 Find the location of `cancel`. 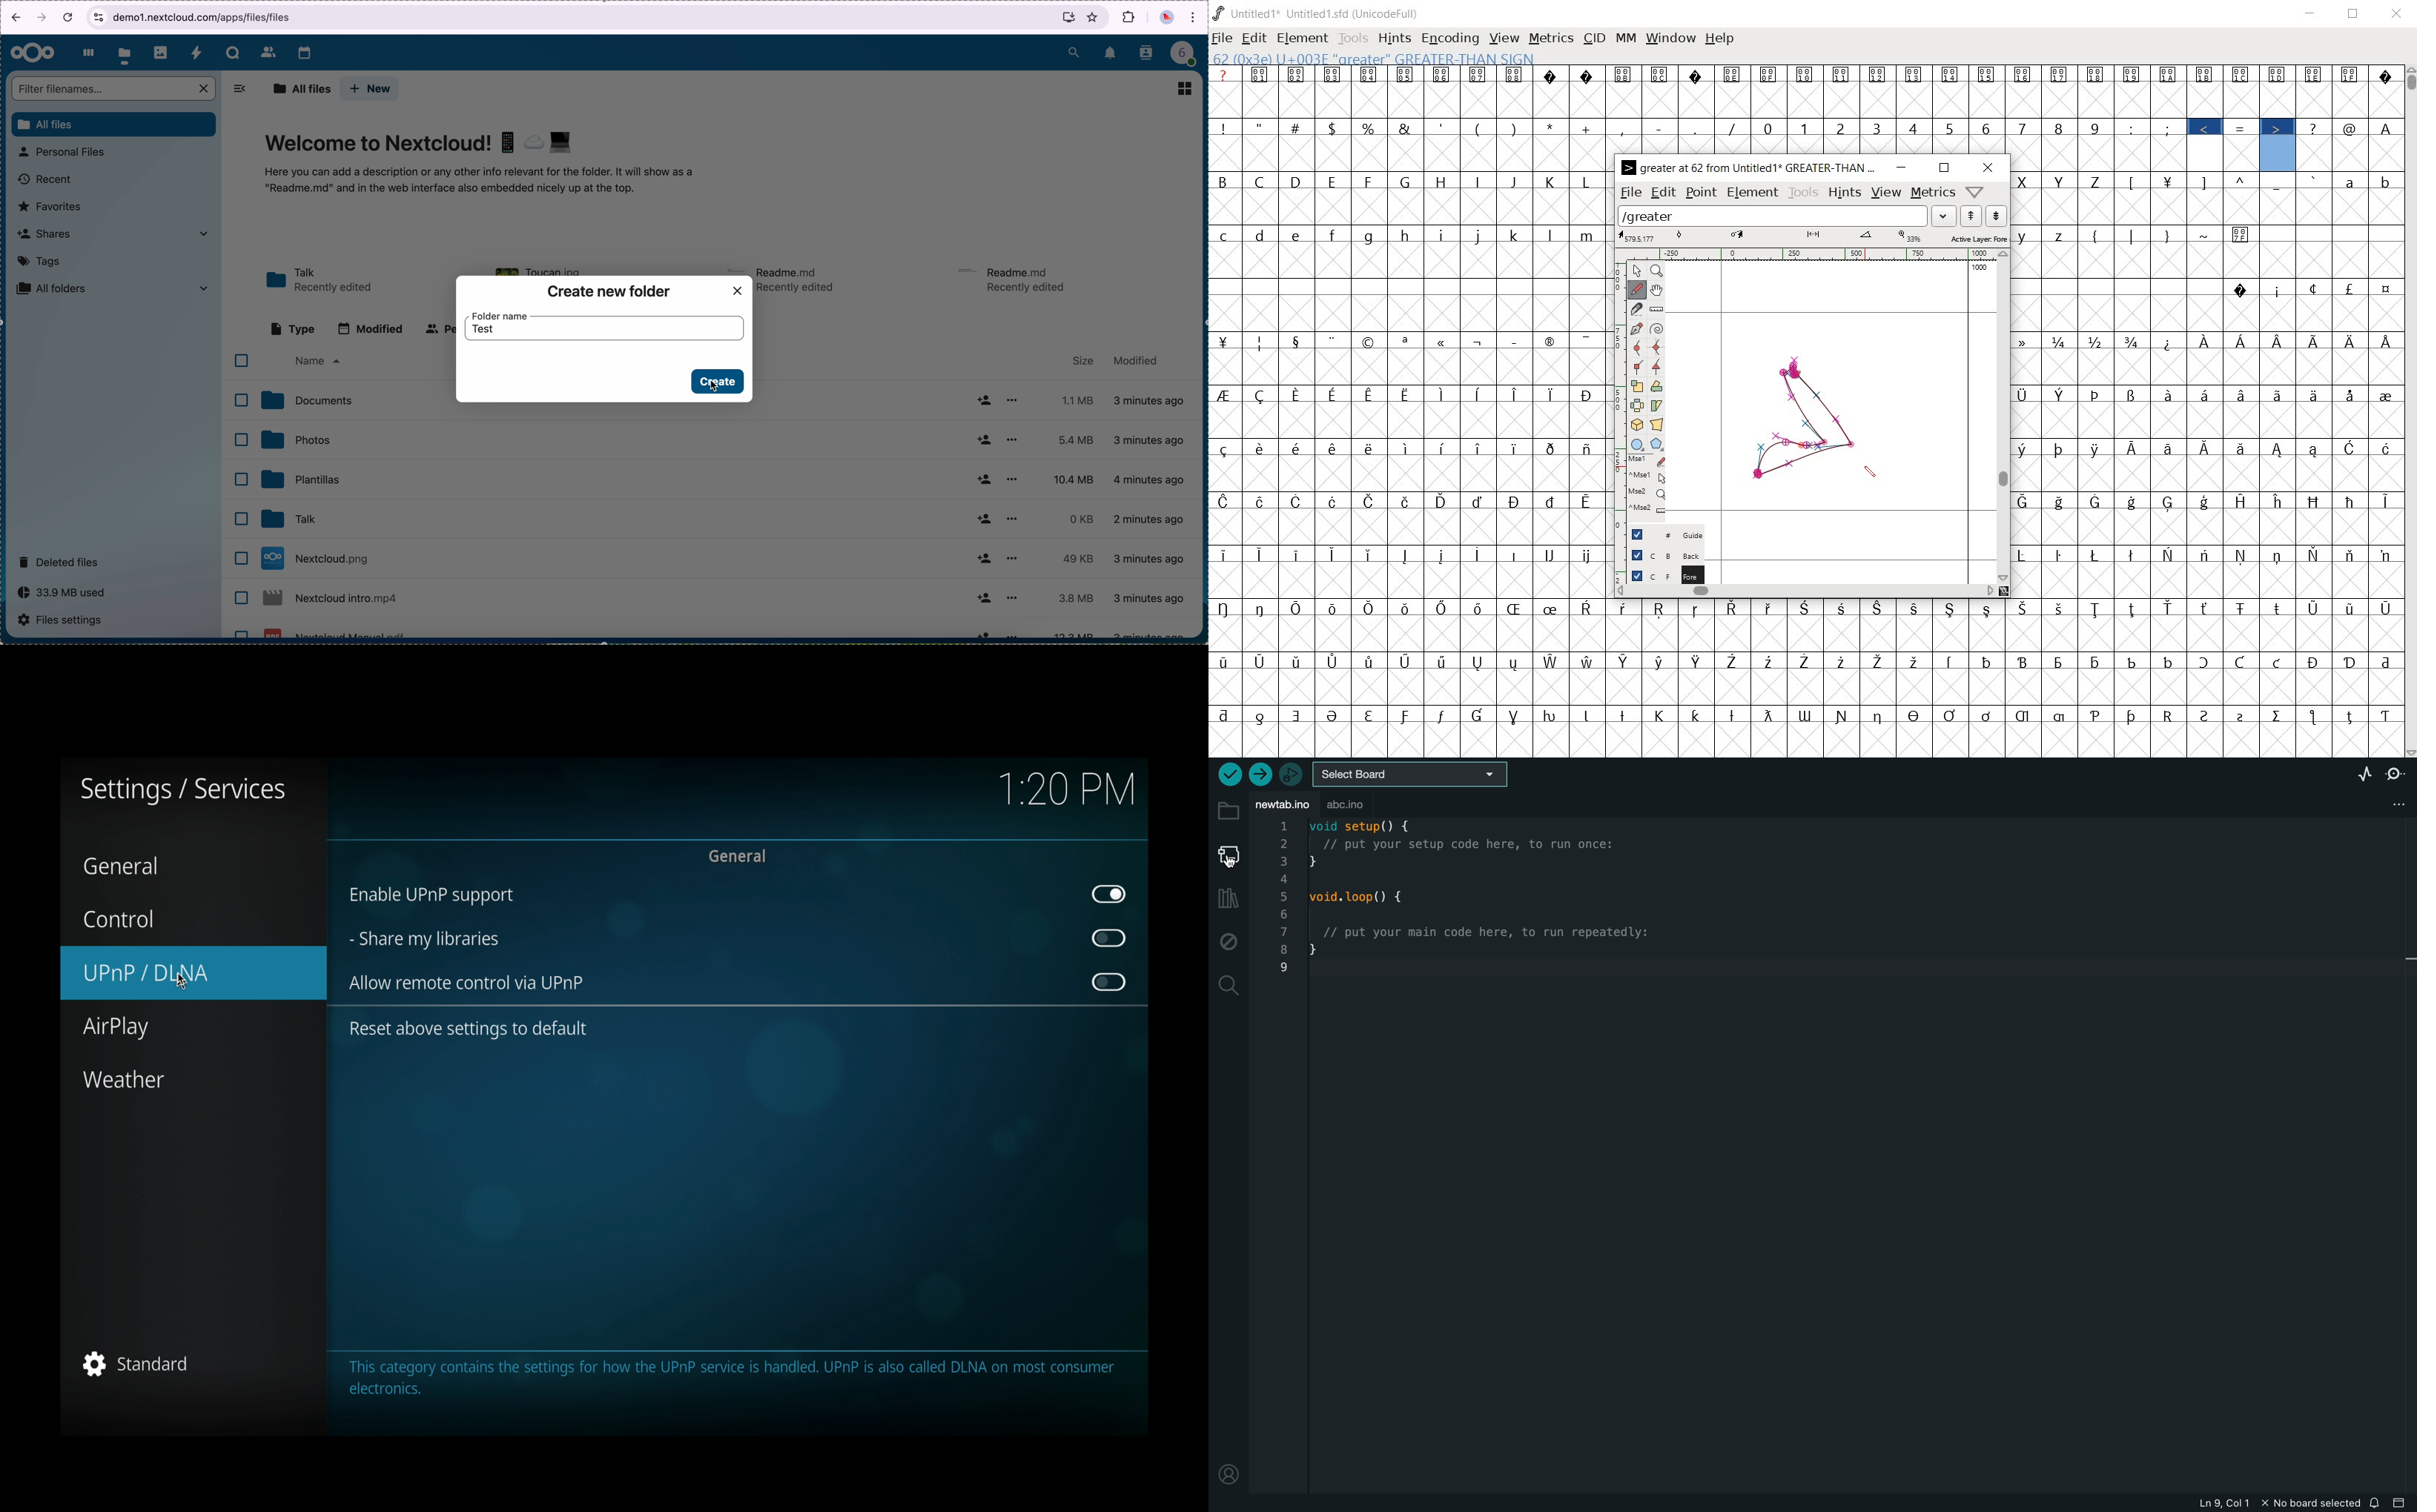

cancel is located at coordinates (69, 17).